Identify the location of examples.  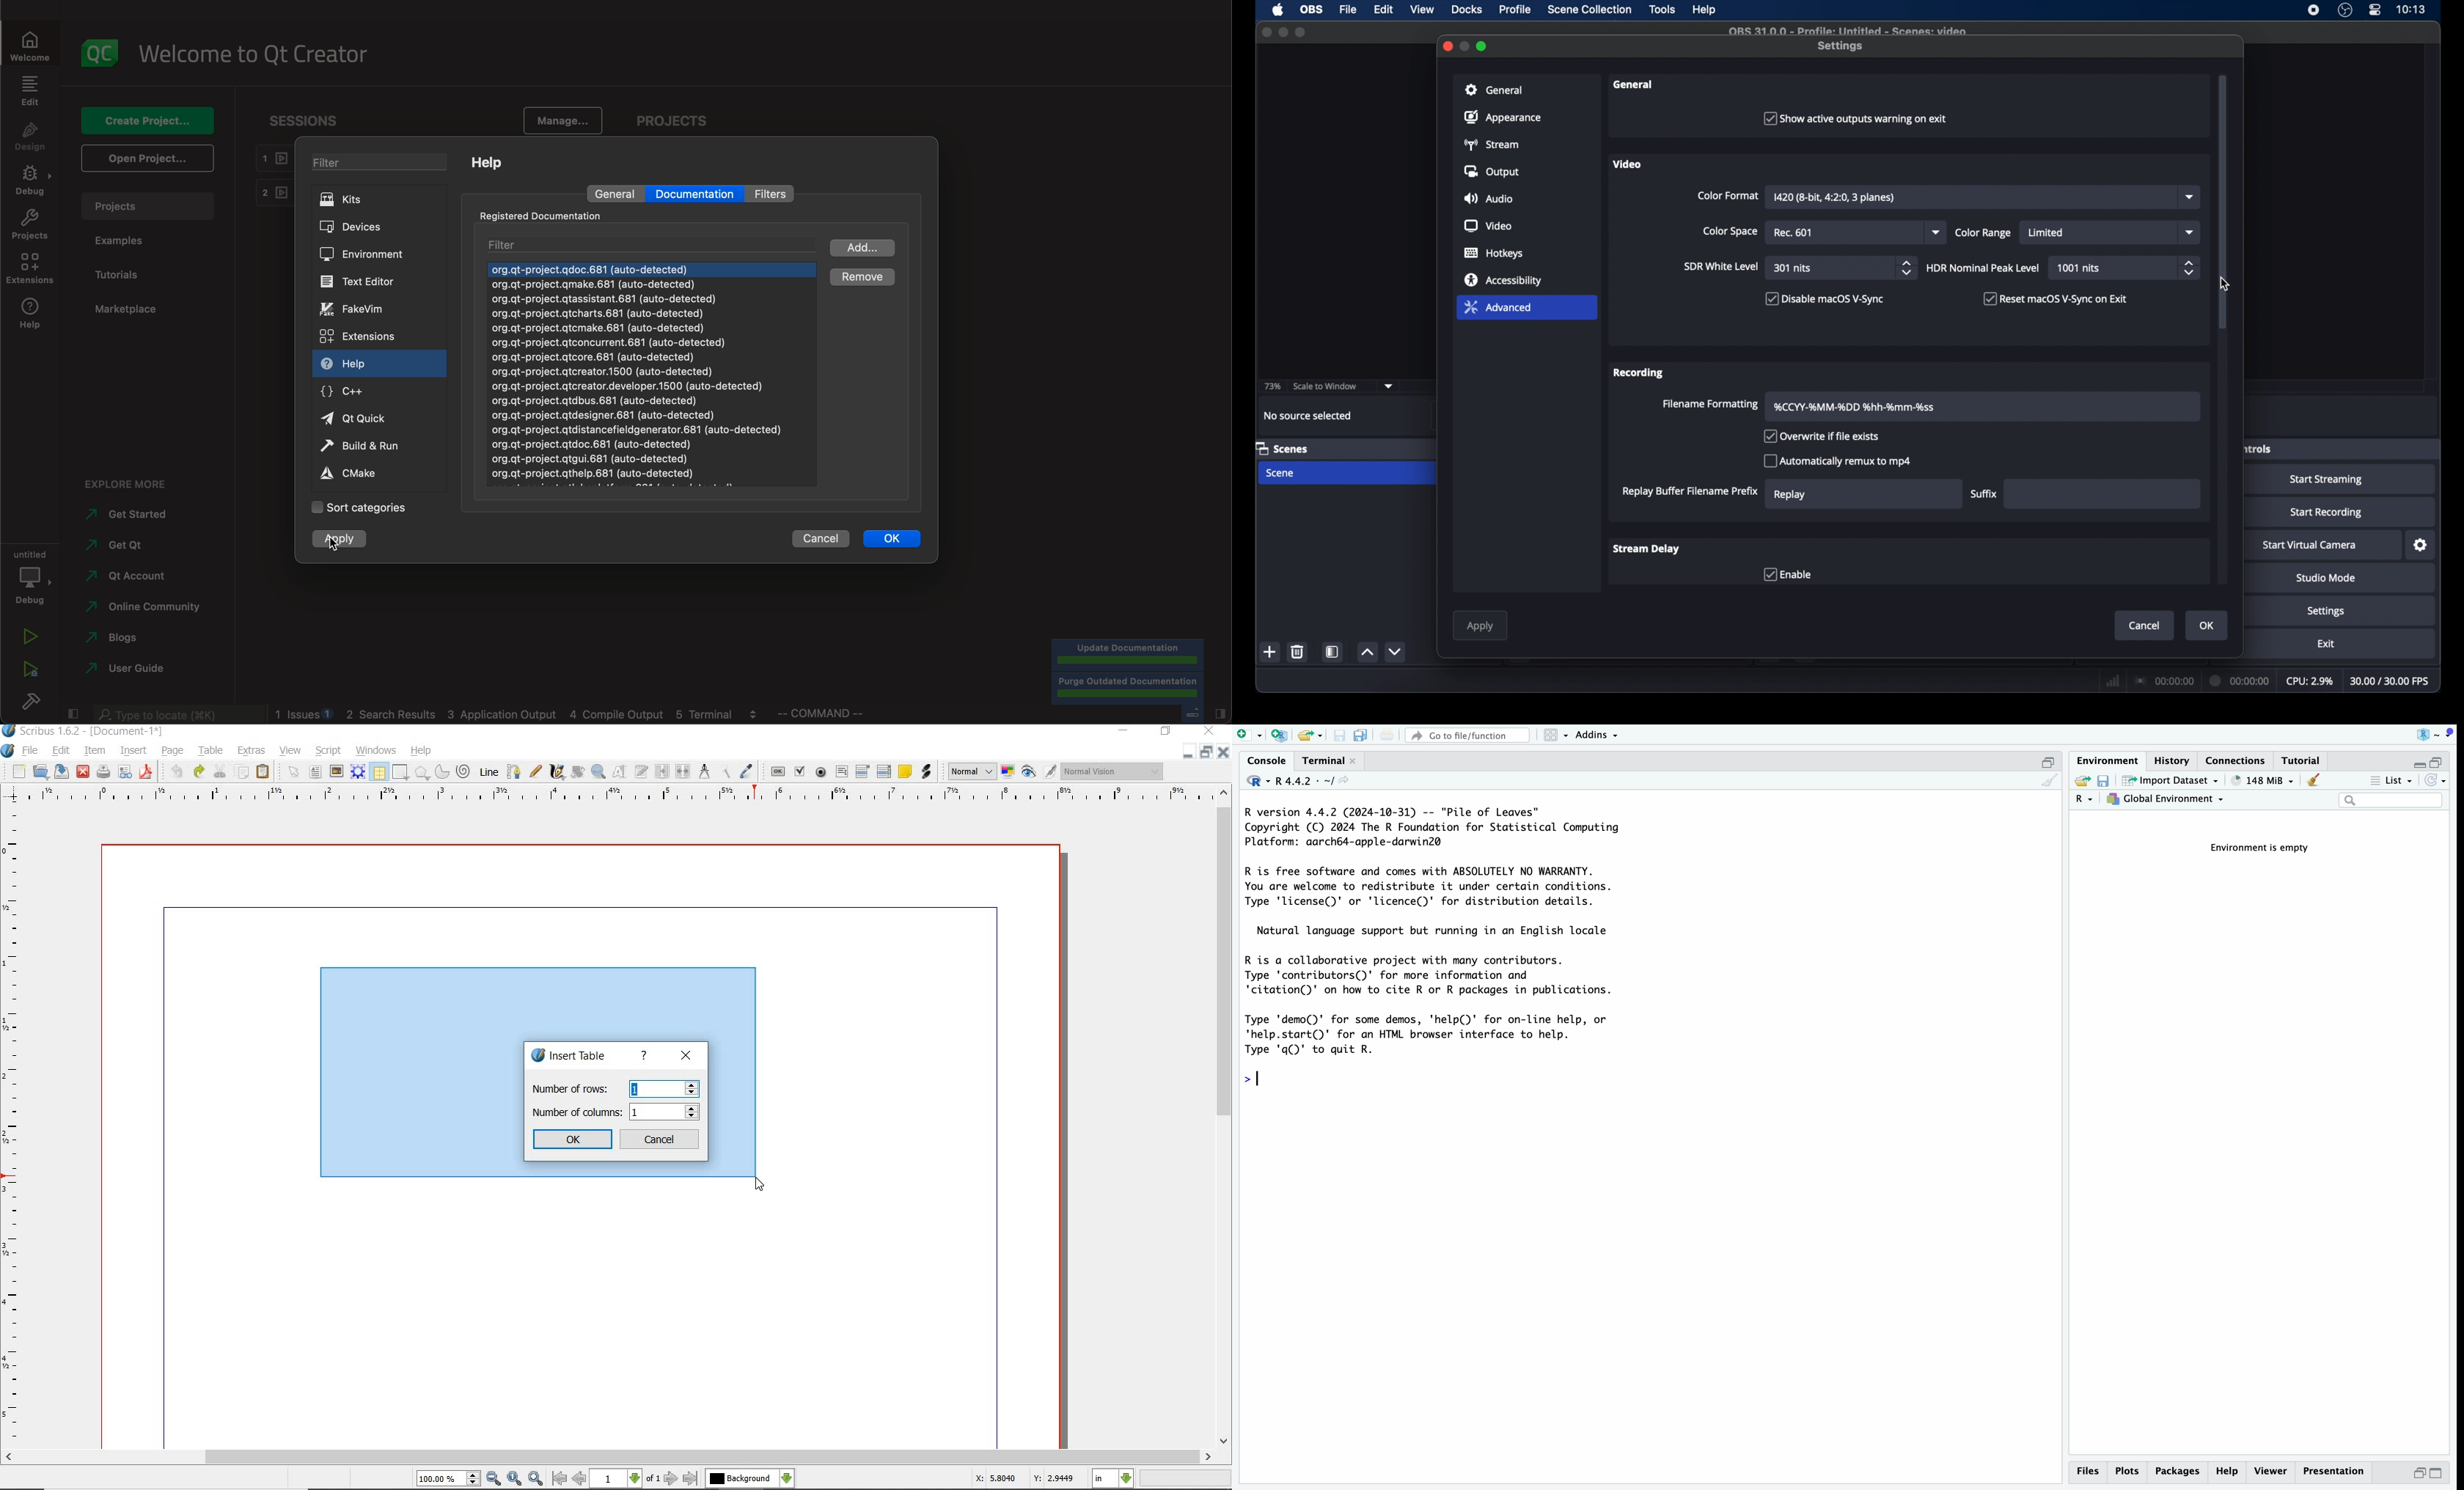
(135, 246).